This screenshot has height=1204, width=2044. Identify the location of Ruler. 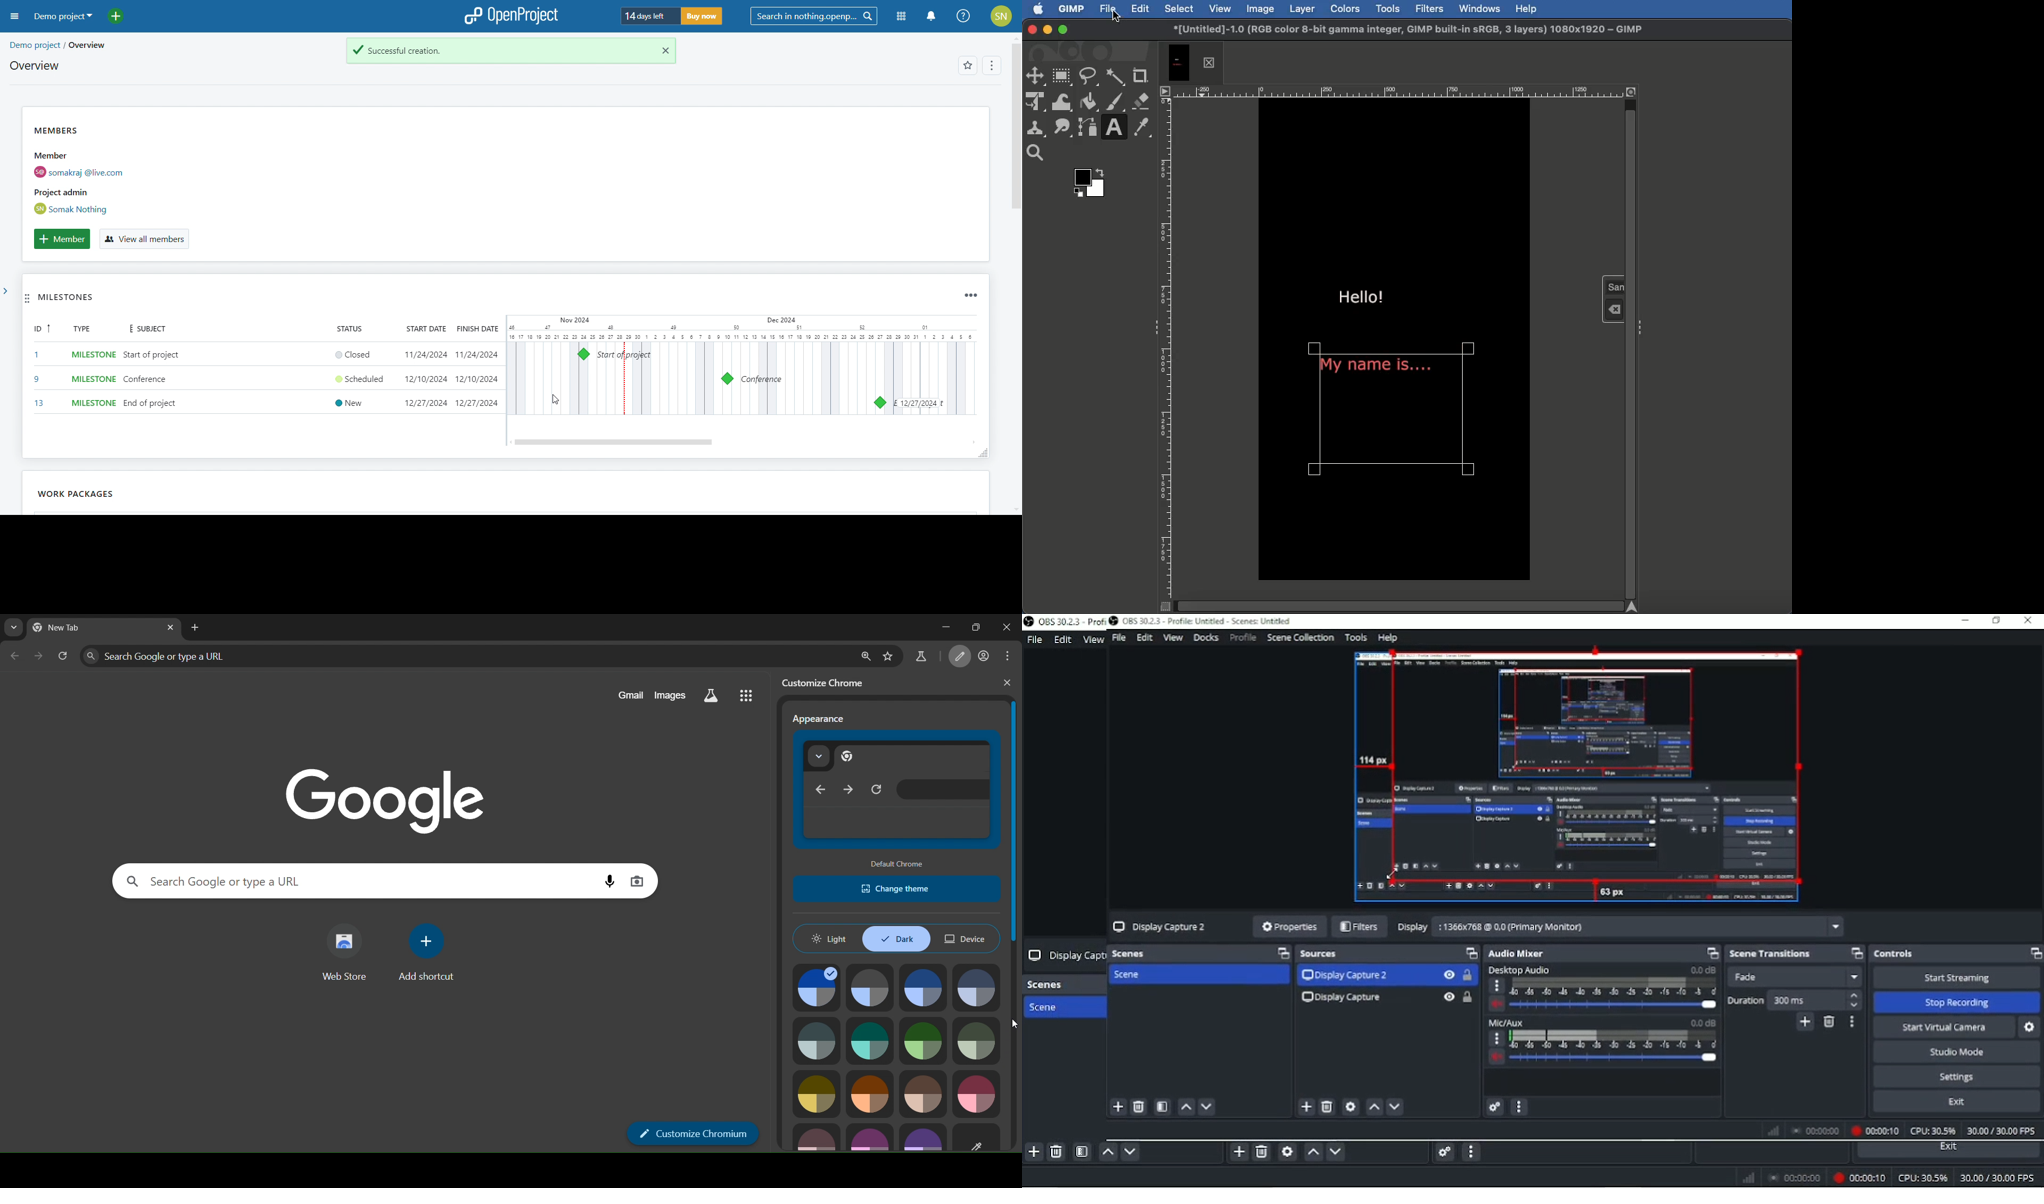
(1401, 90).